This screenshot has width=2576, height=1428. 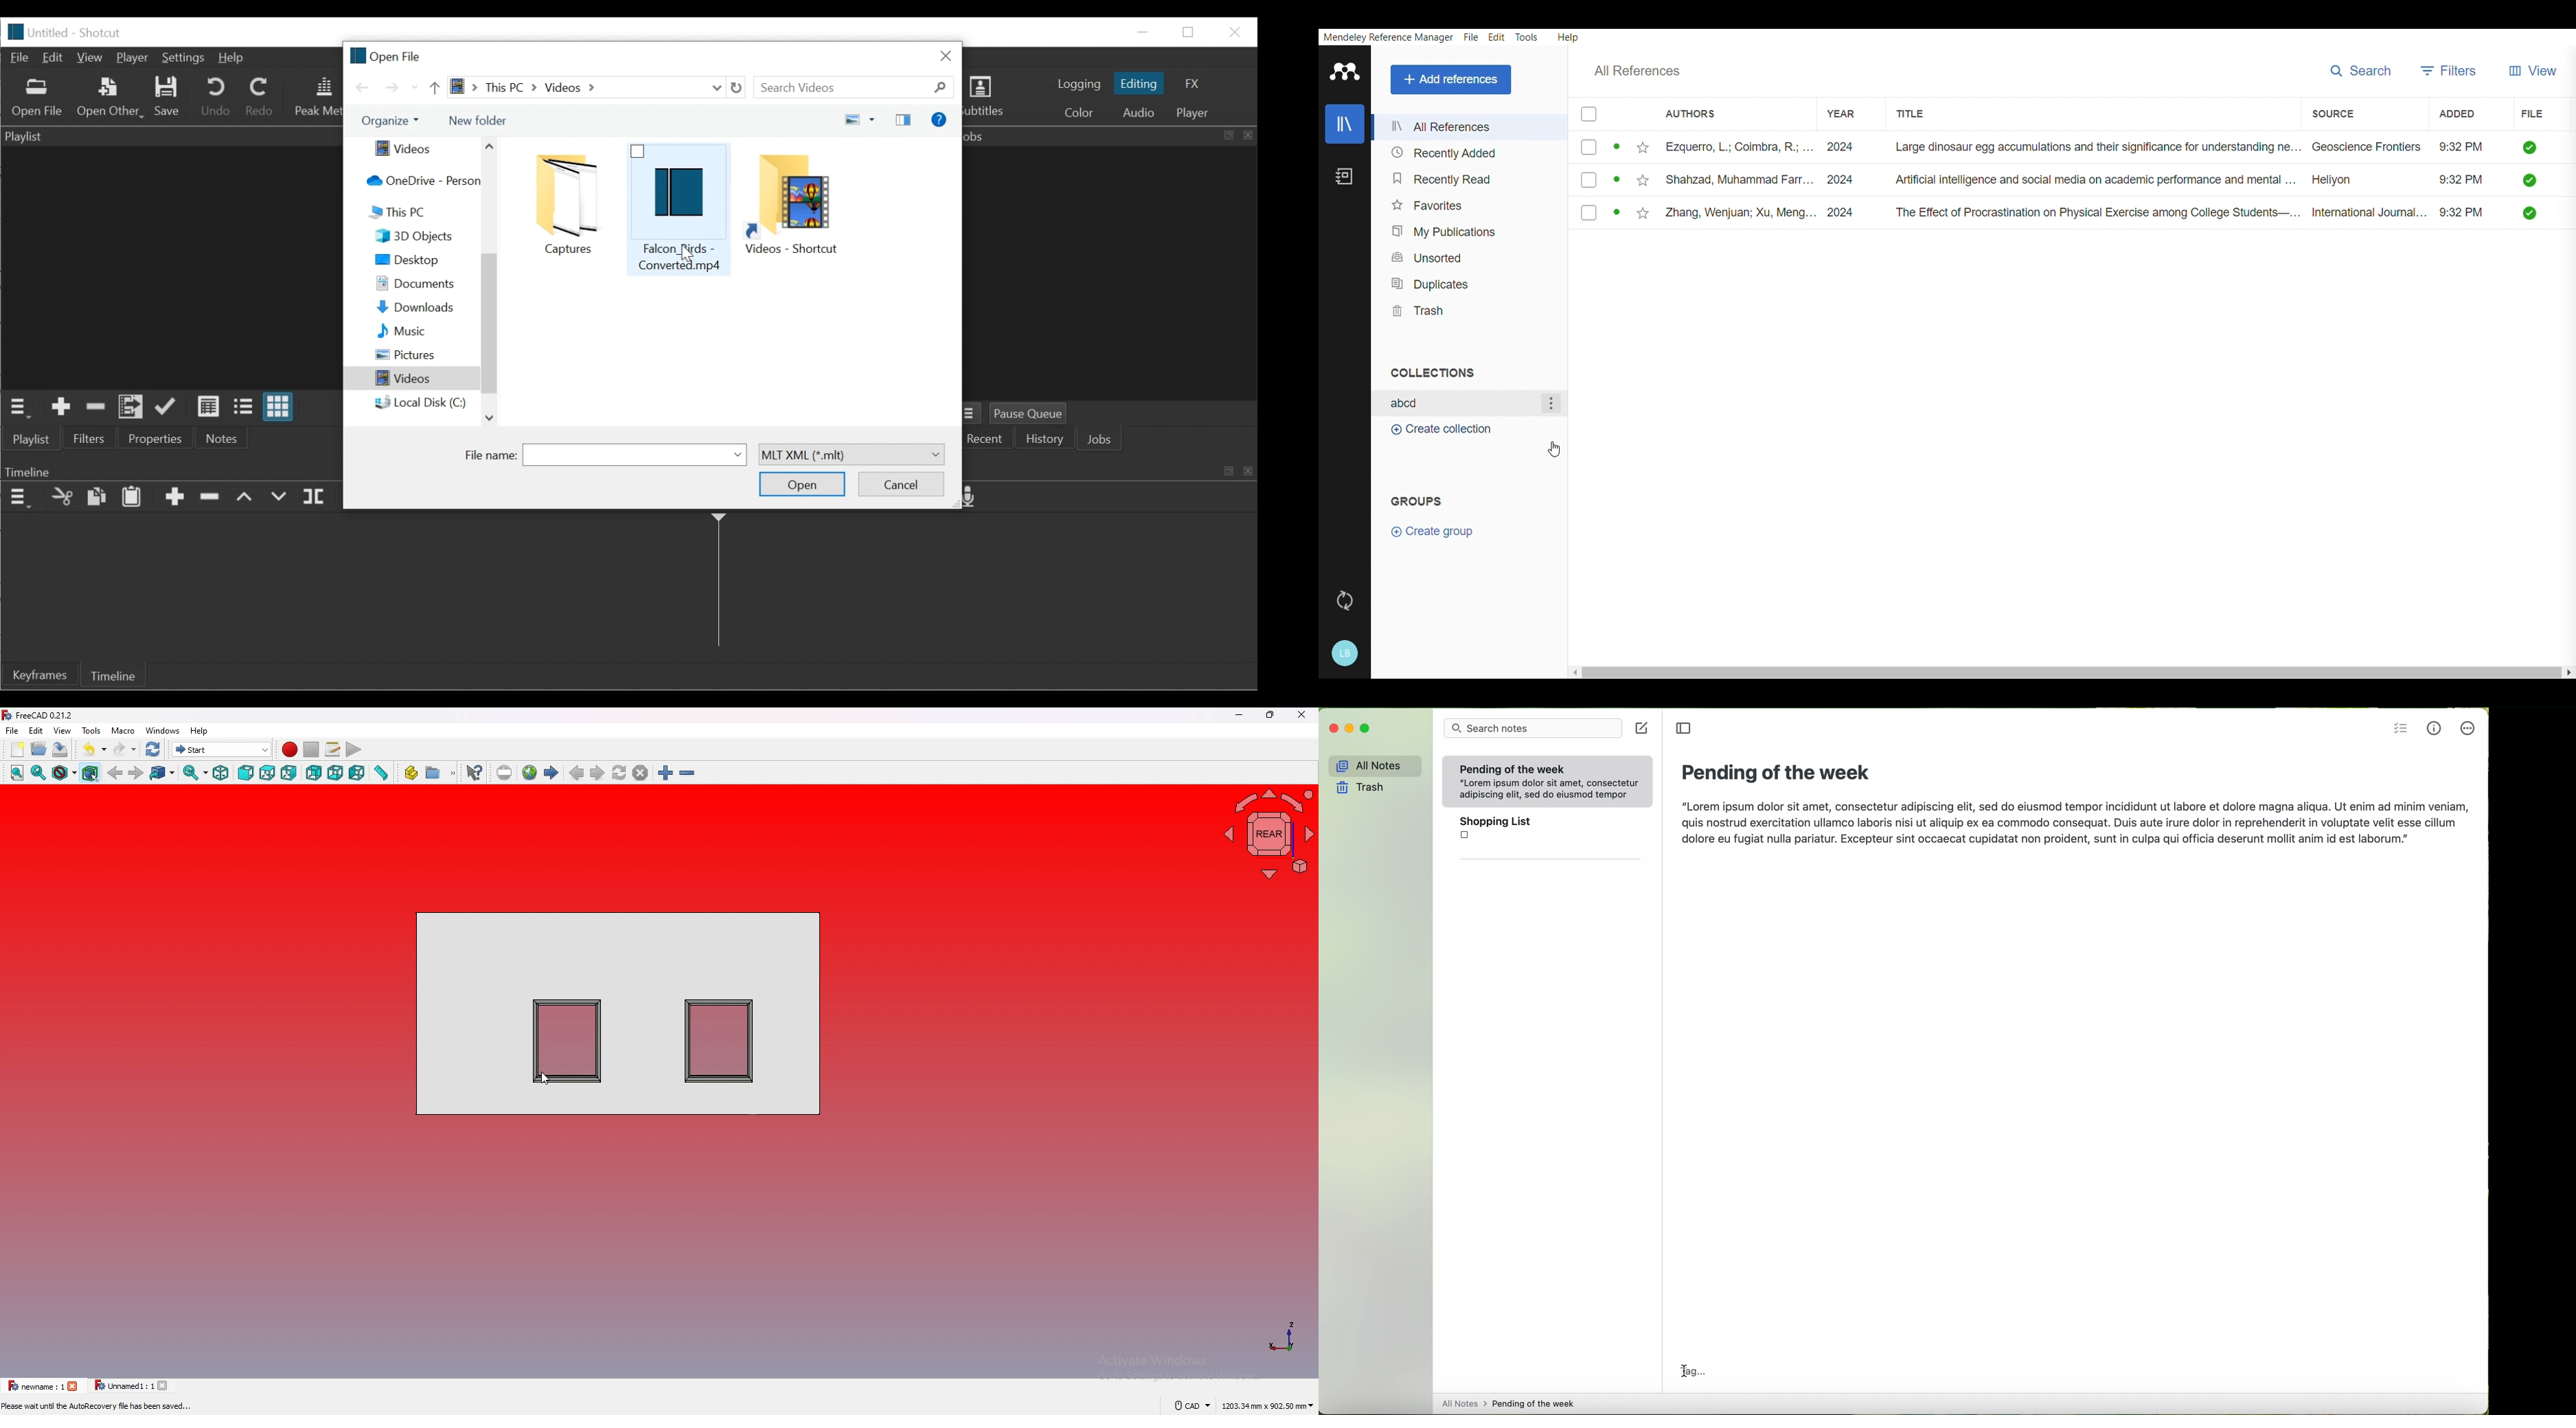 I want to click on insert checklist, so click(x=2400, y=729).